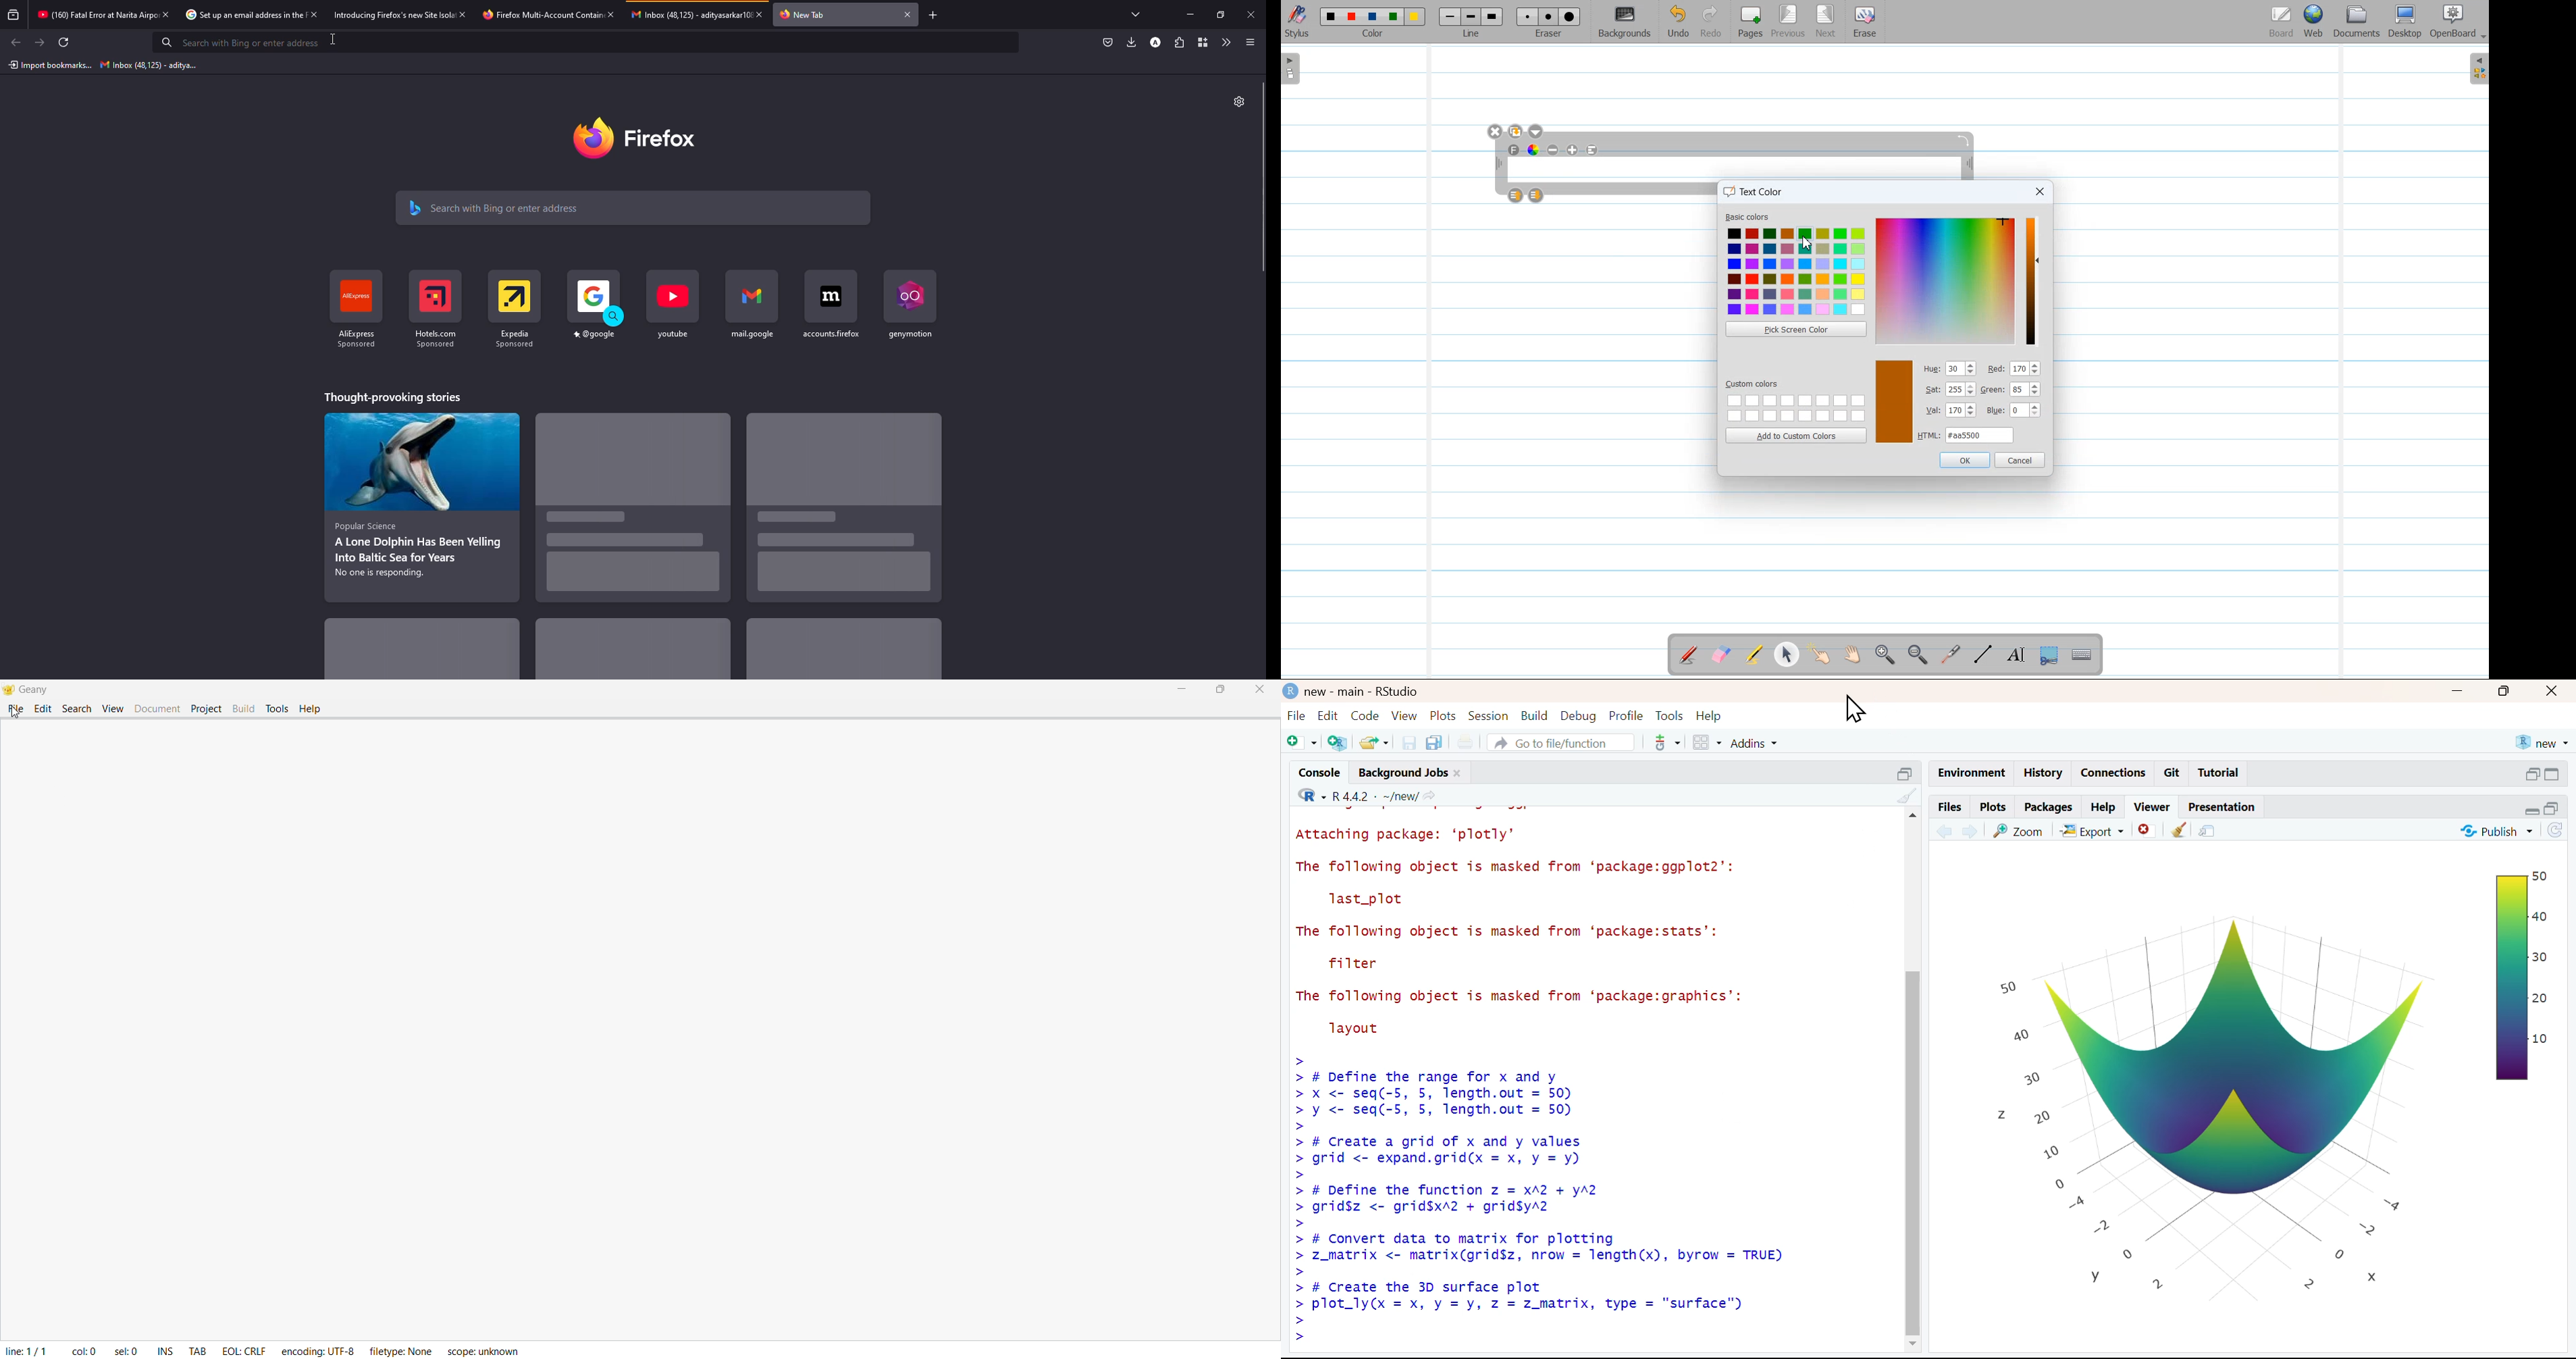 The image size is (2576, 1372). I want to click on move down, so click(1912, 1348).